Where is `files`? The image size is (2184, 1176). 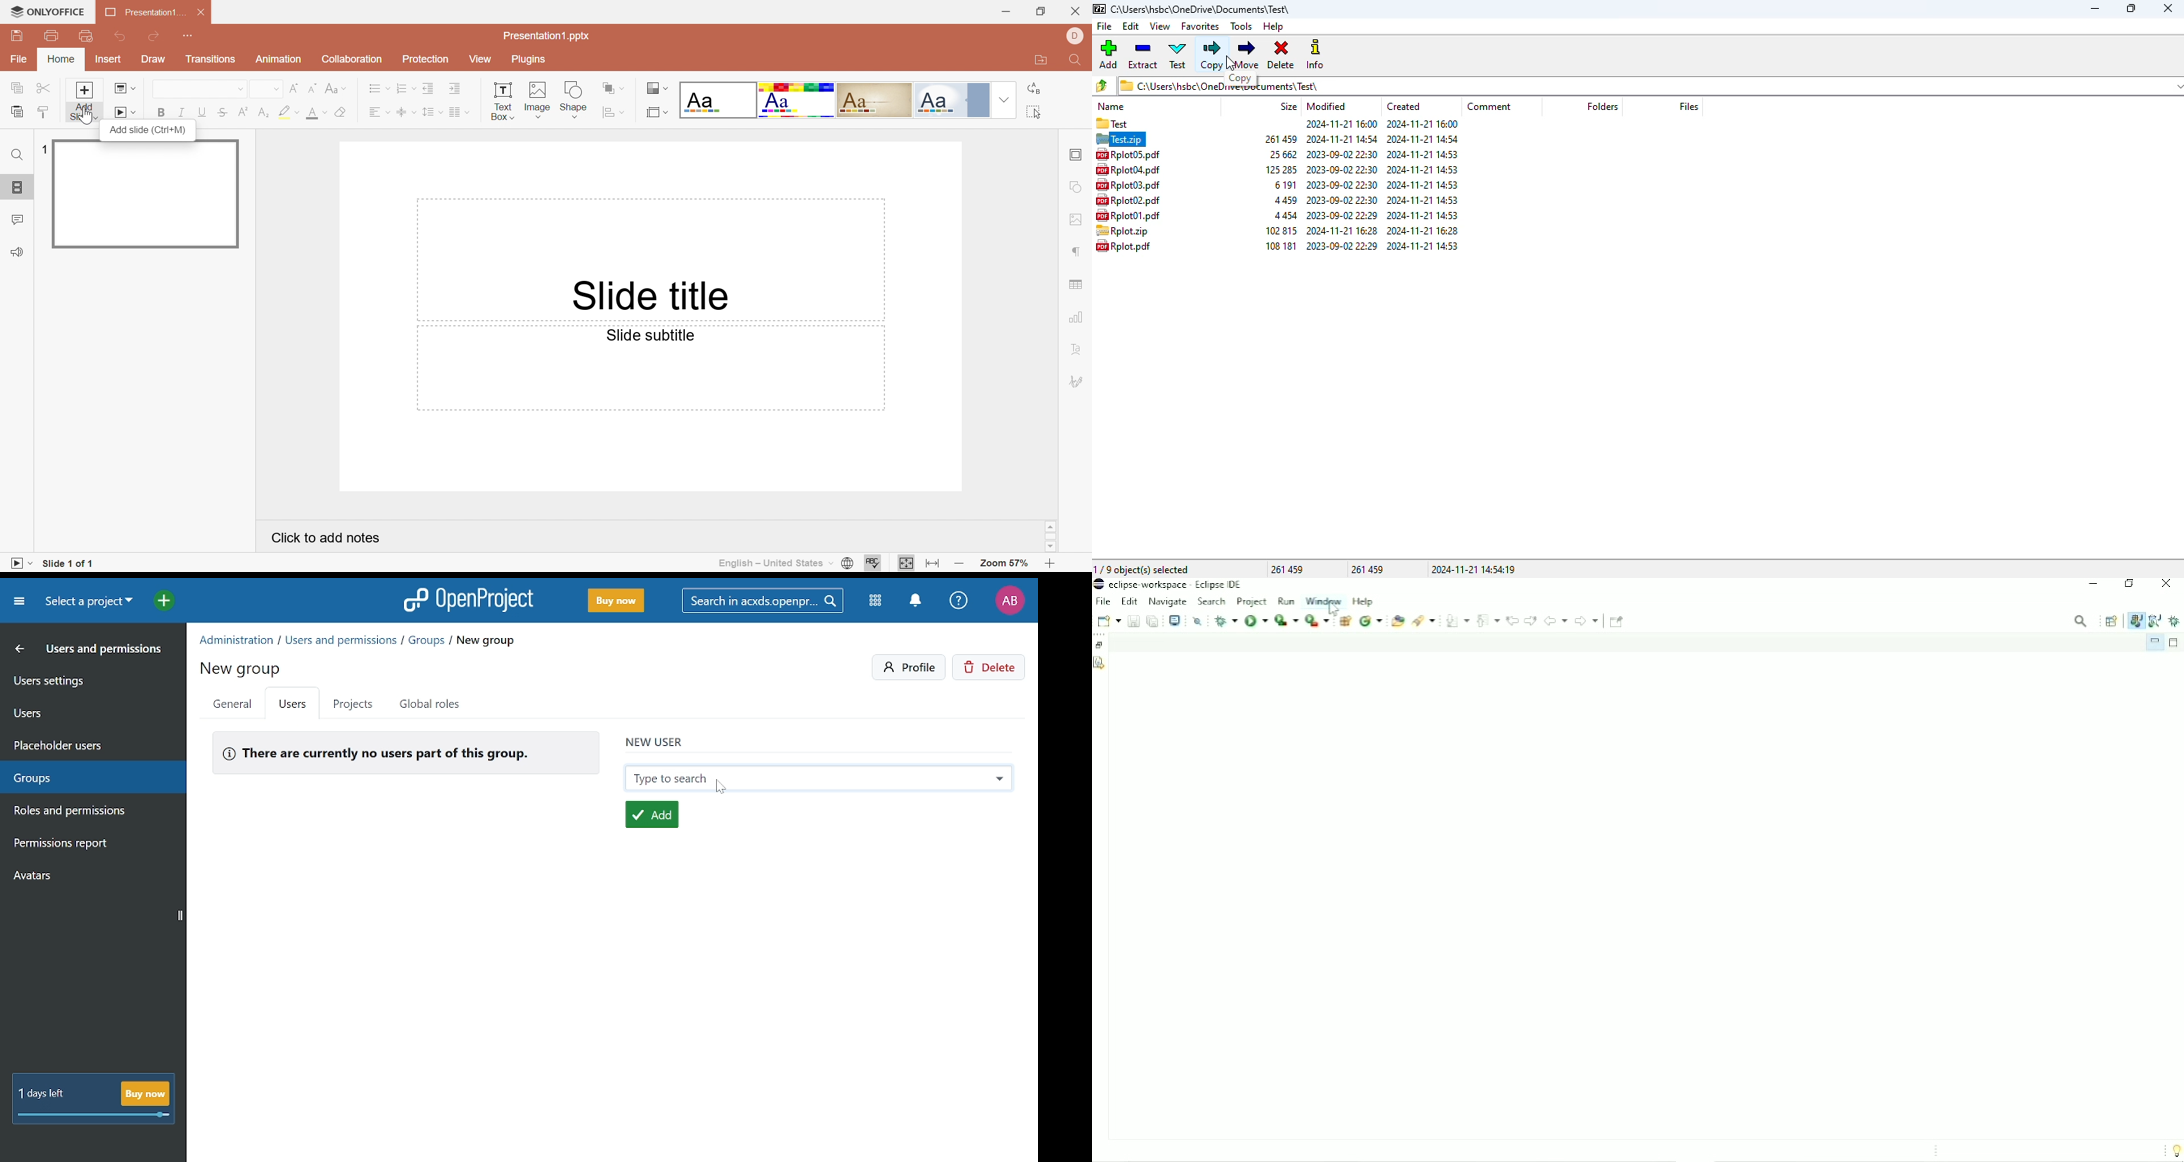 files is located at coordinates (1688, 106).